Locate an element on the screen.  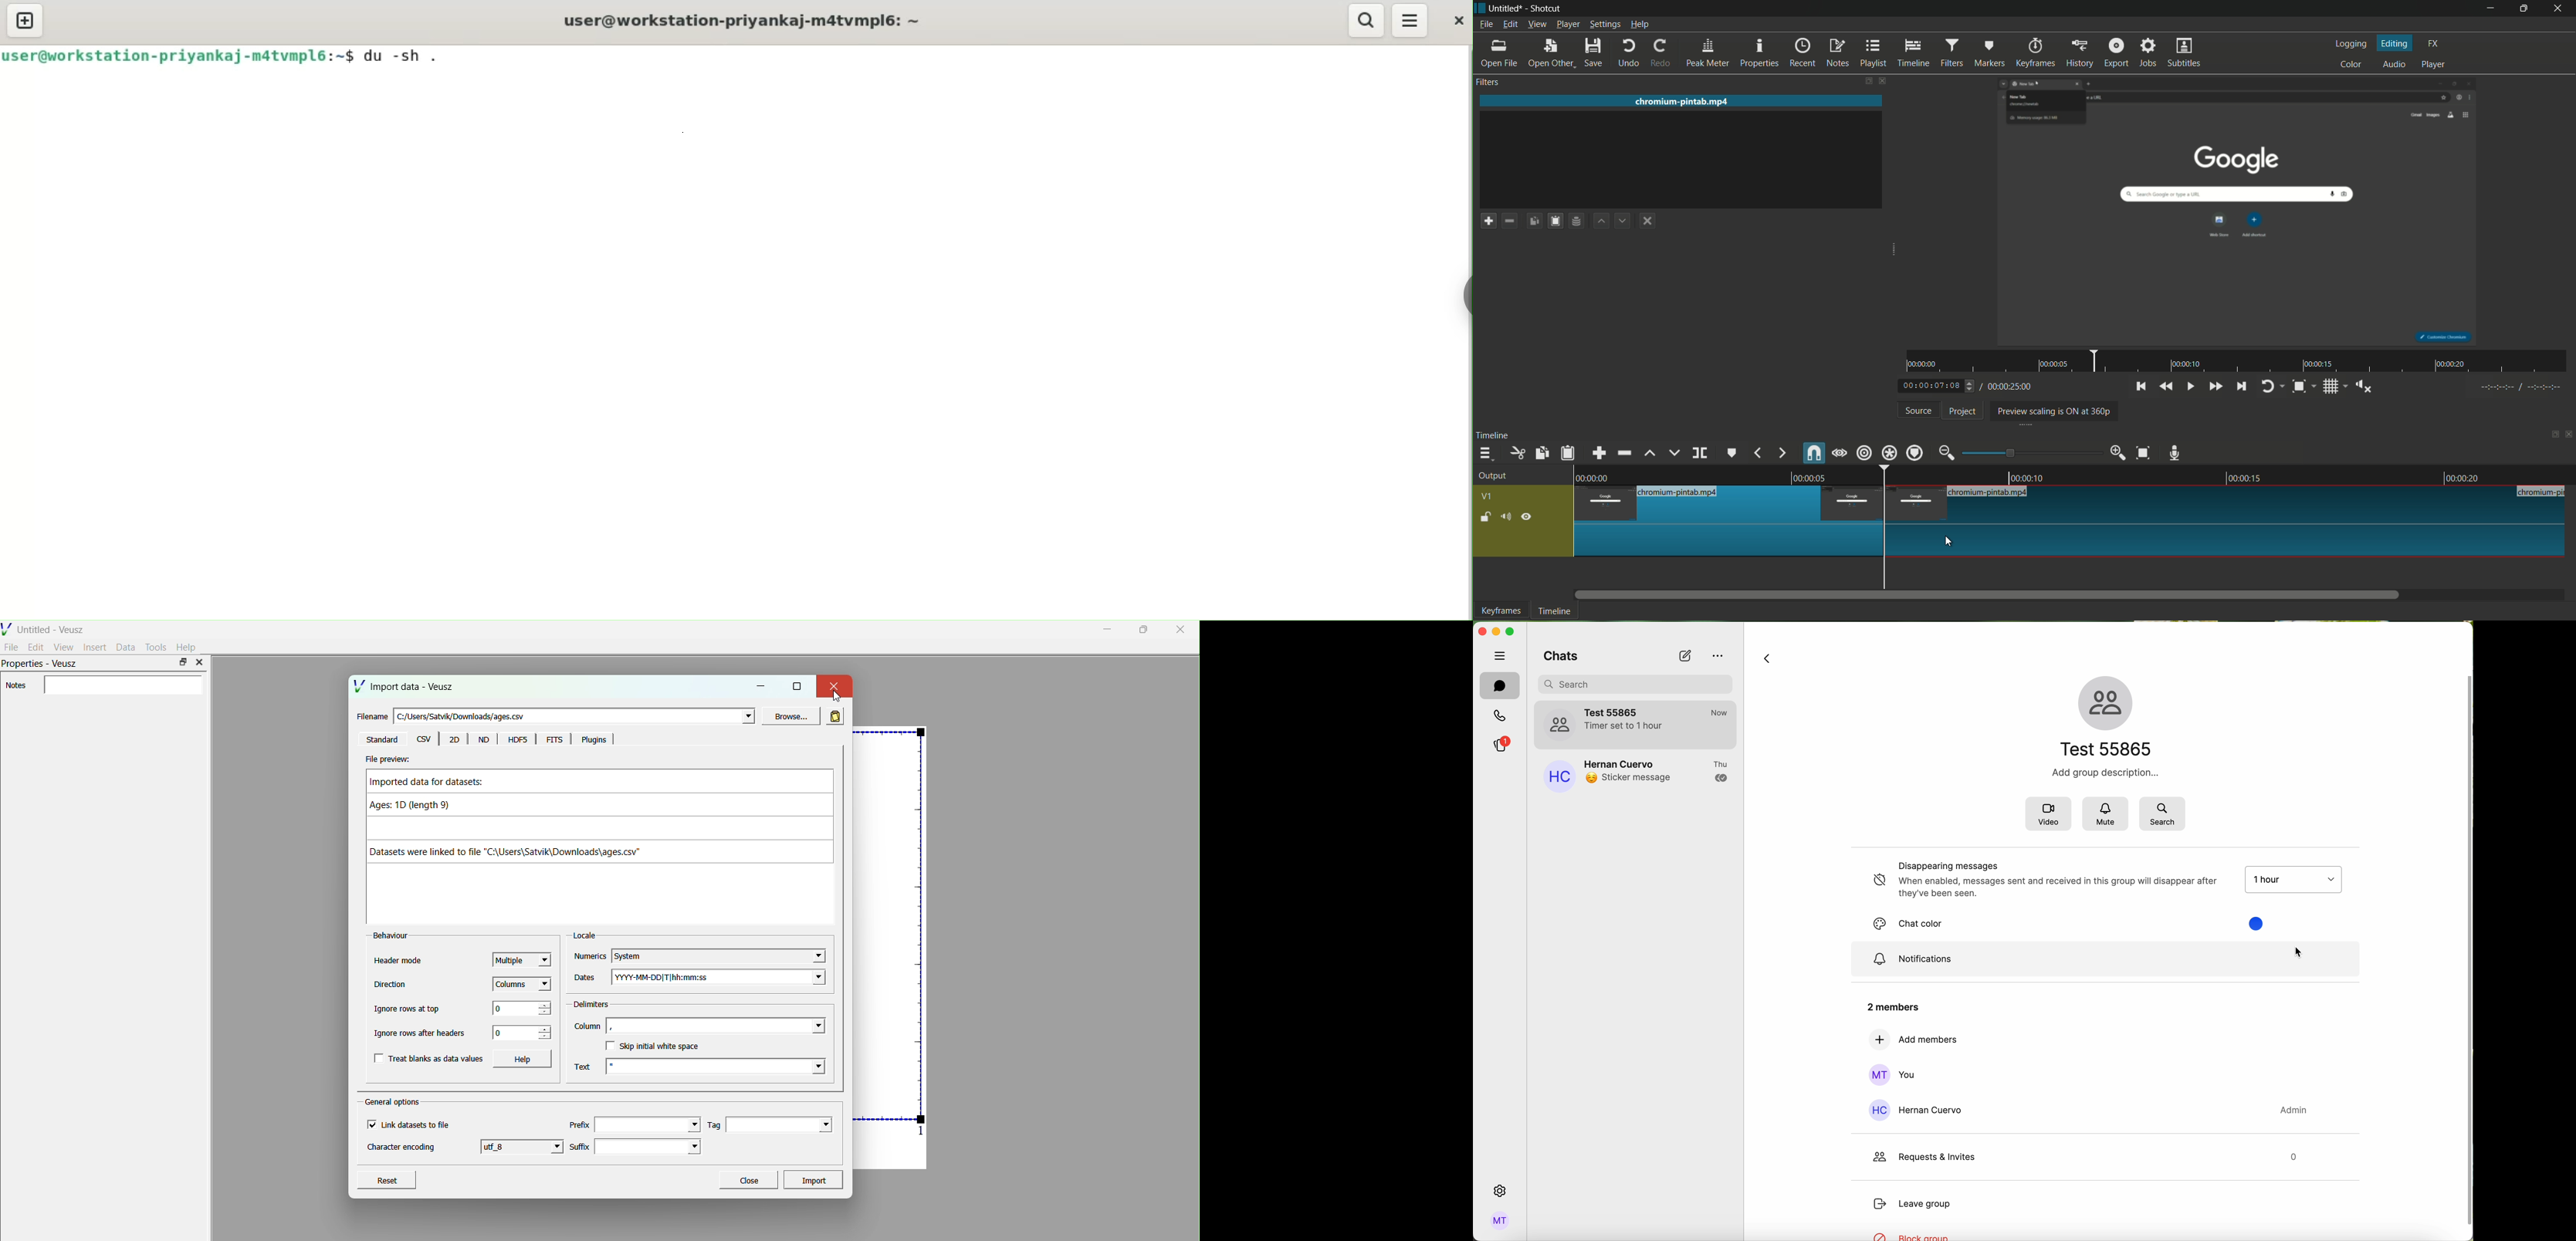
ripple markers is located at coordinates (1915, 453).